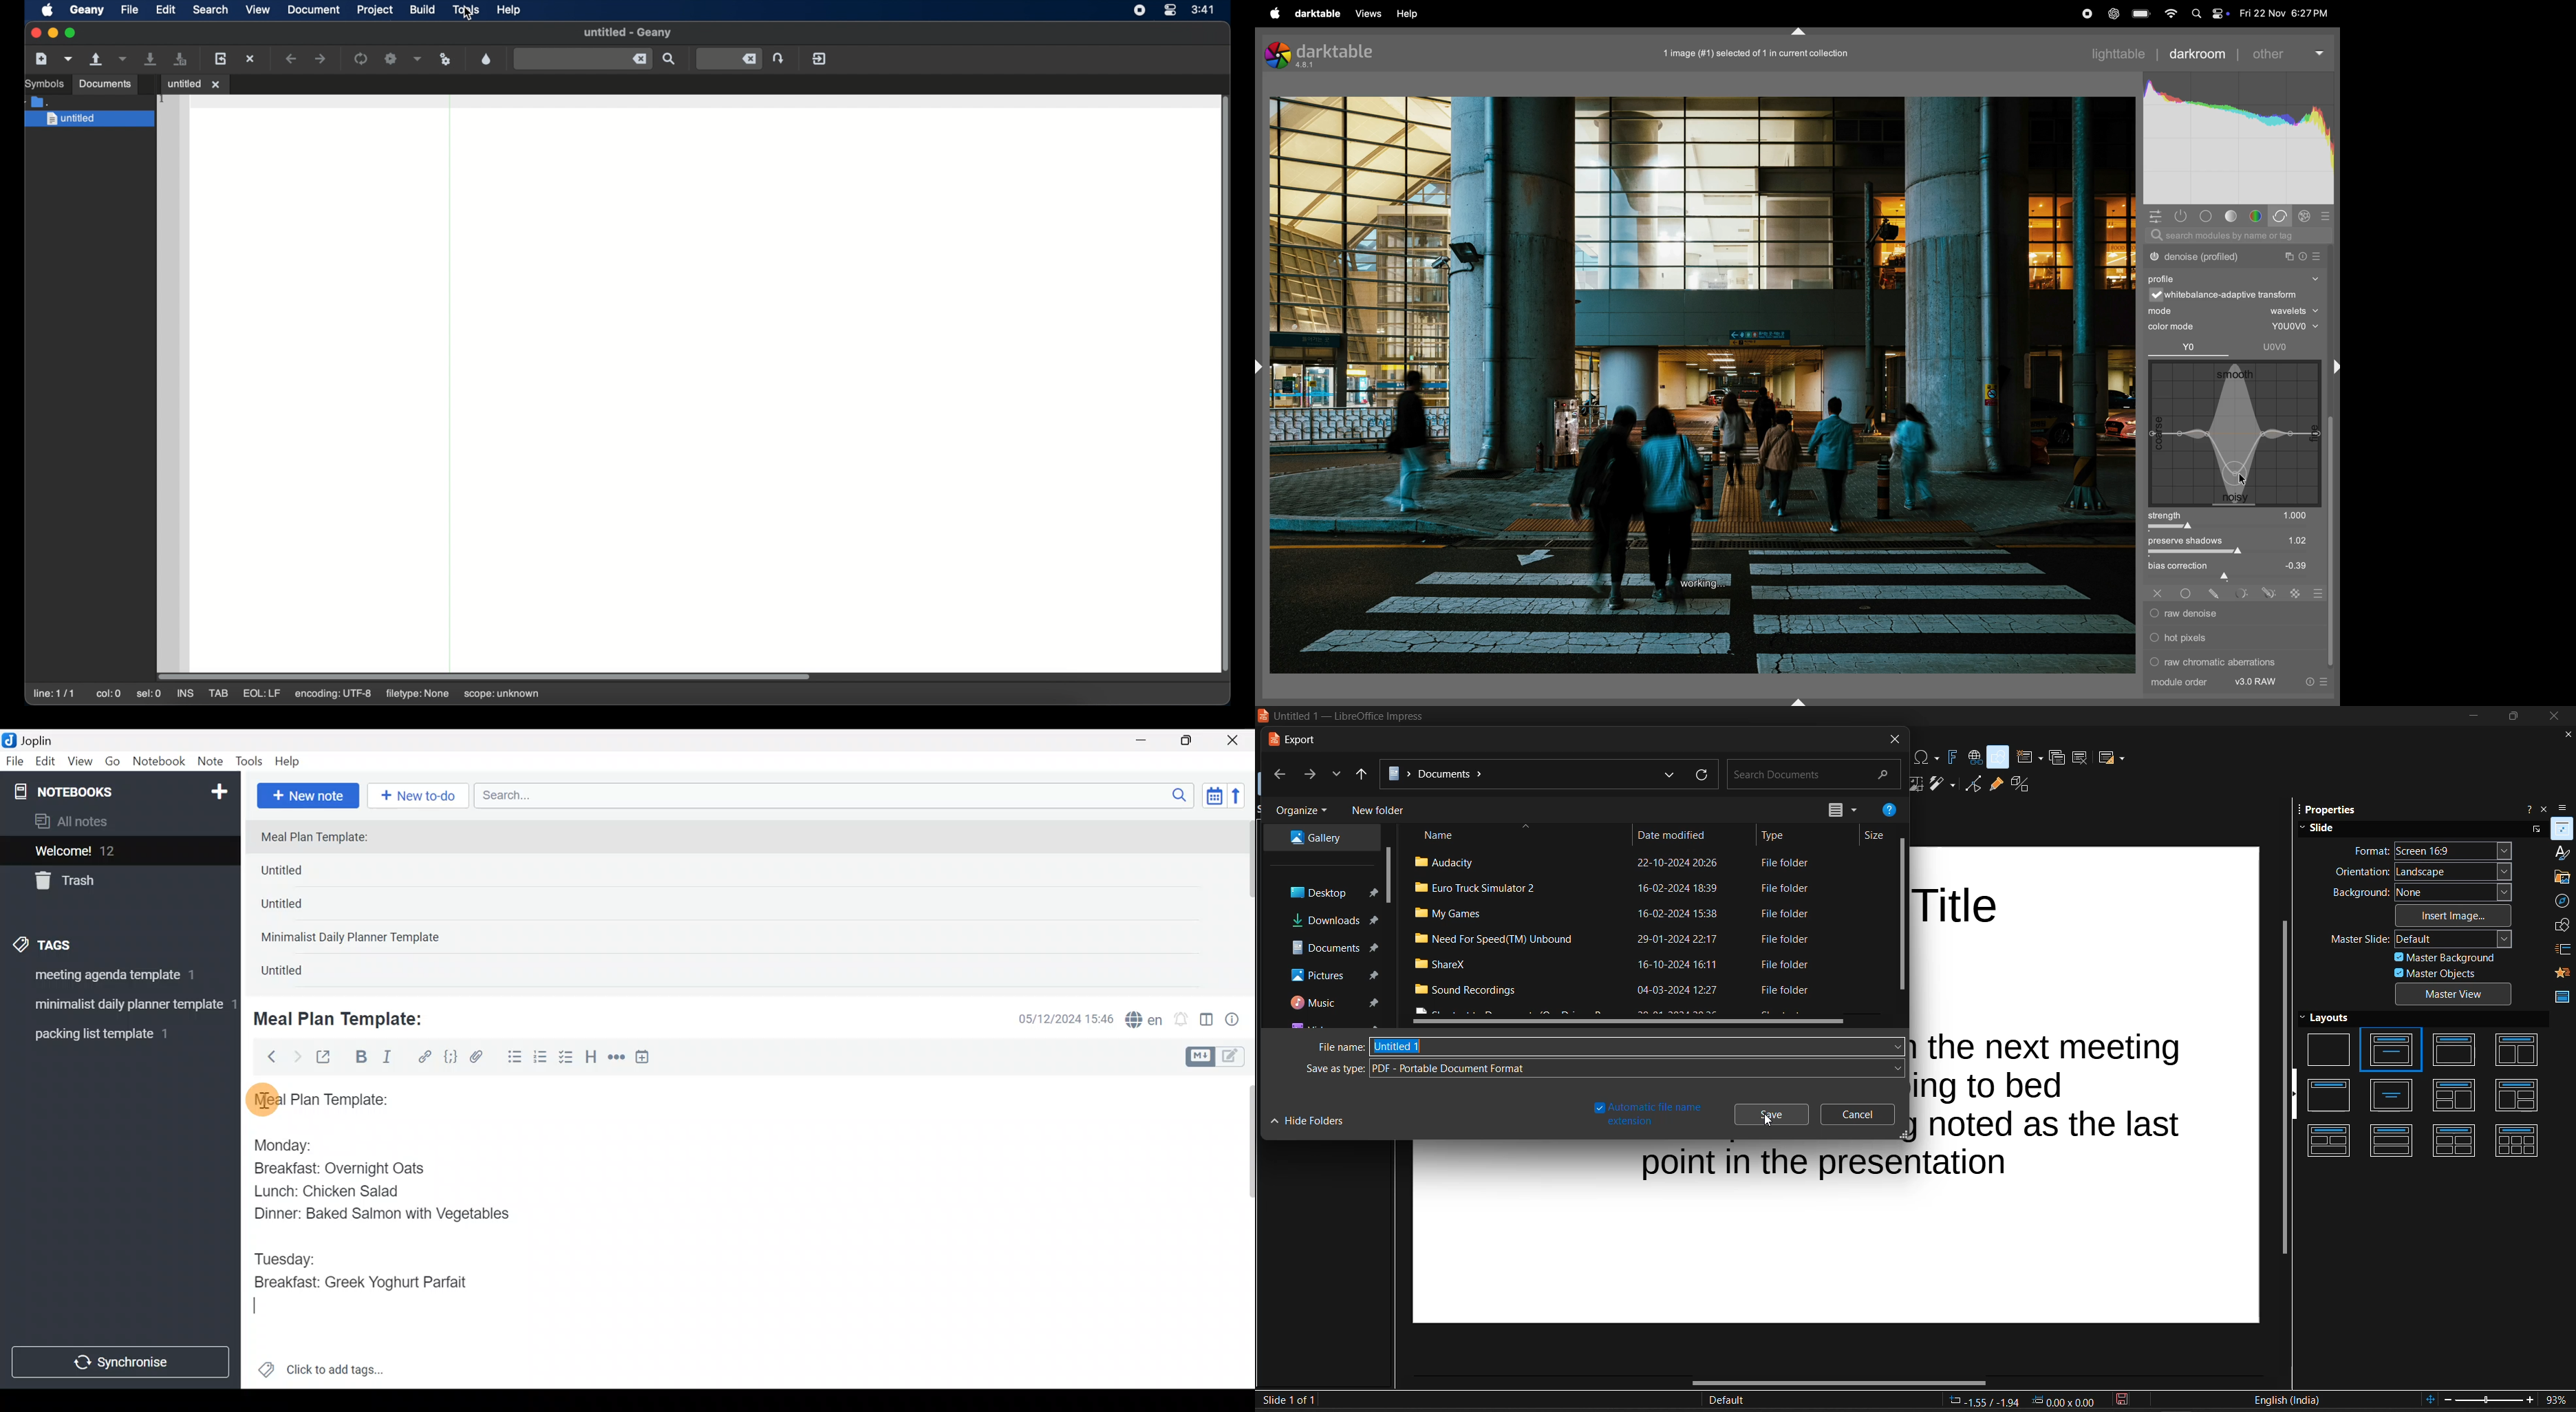 Image resolution: width=2576 pixels, height=1428 pixels. I want to click on tone, so click(2208, 216).